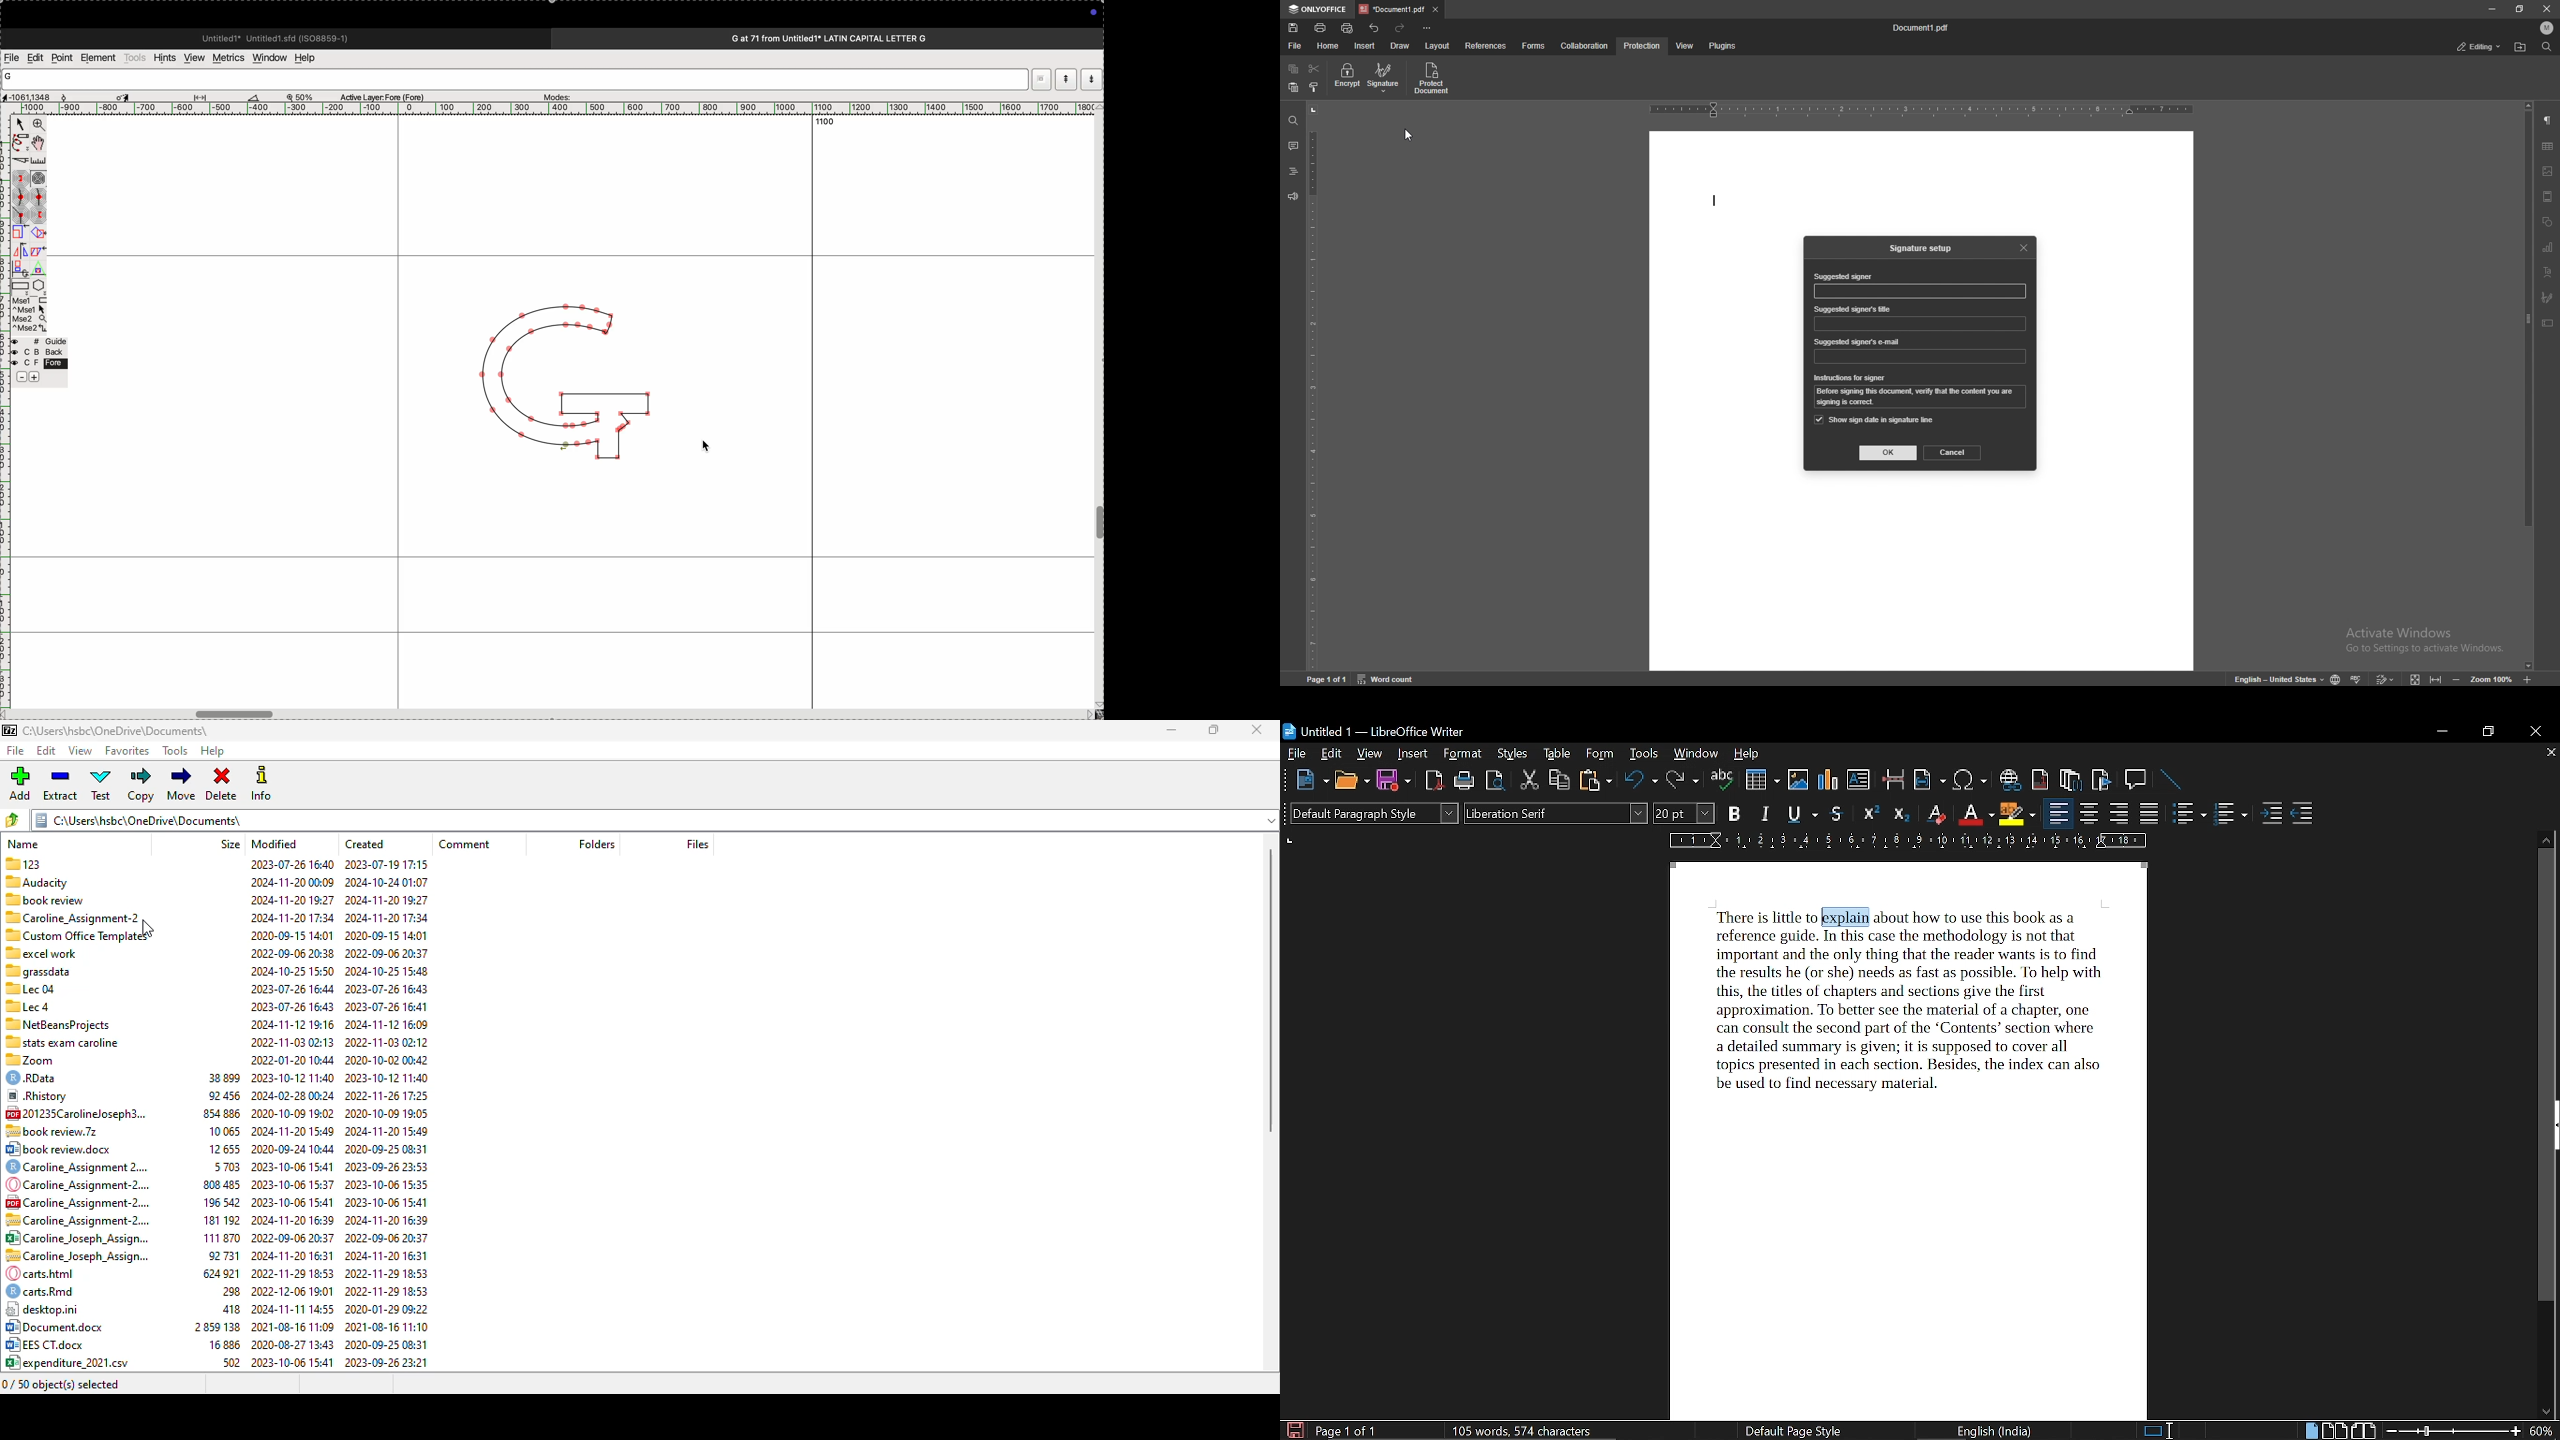 The width and height of the screenshot is (2576, 1456). What do you see at coordinates (2025, 247) in the screenshot?
I see `close` at bounding box center [2025, 247].